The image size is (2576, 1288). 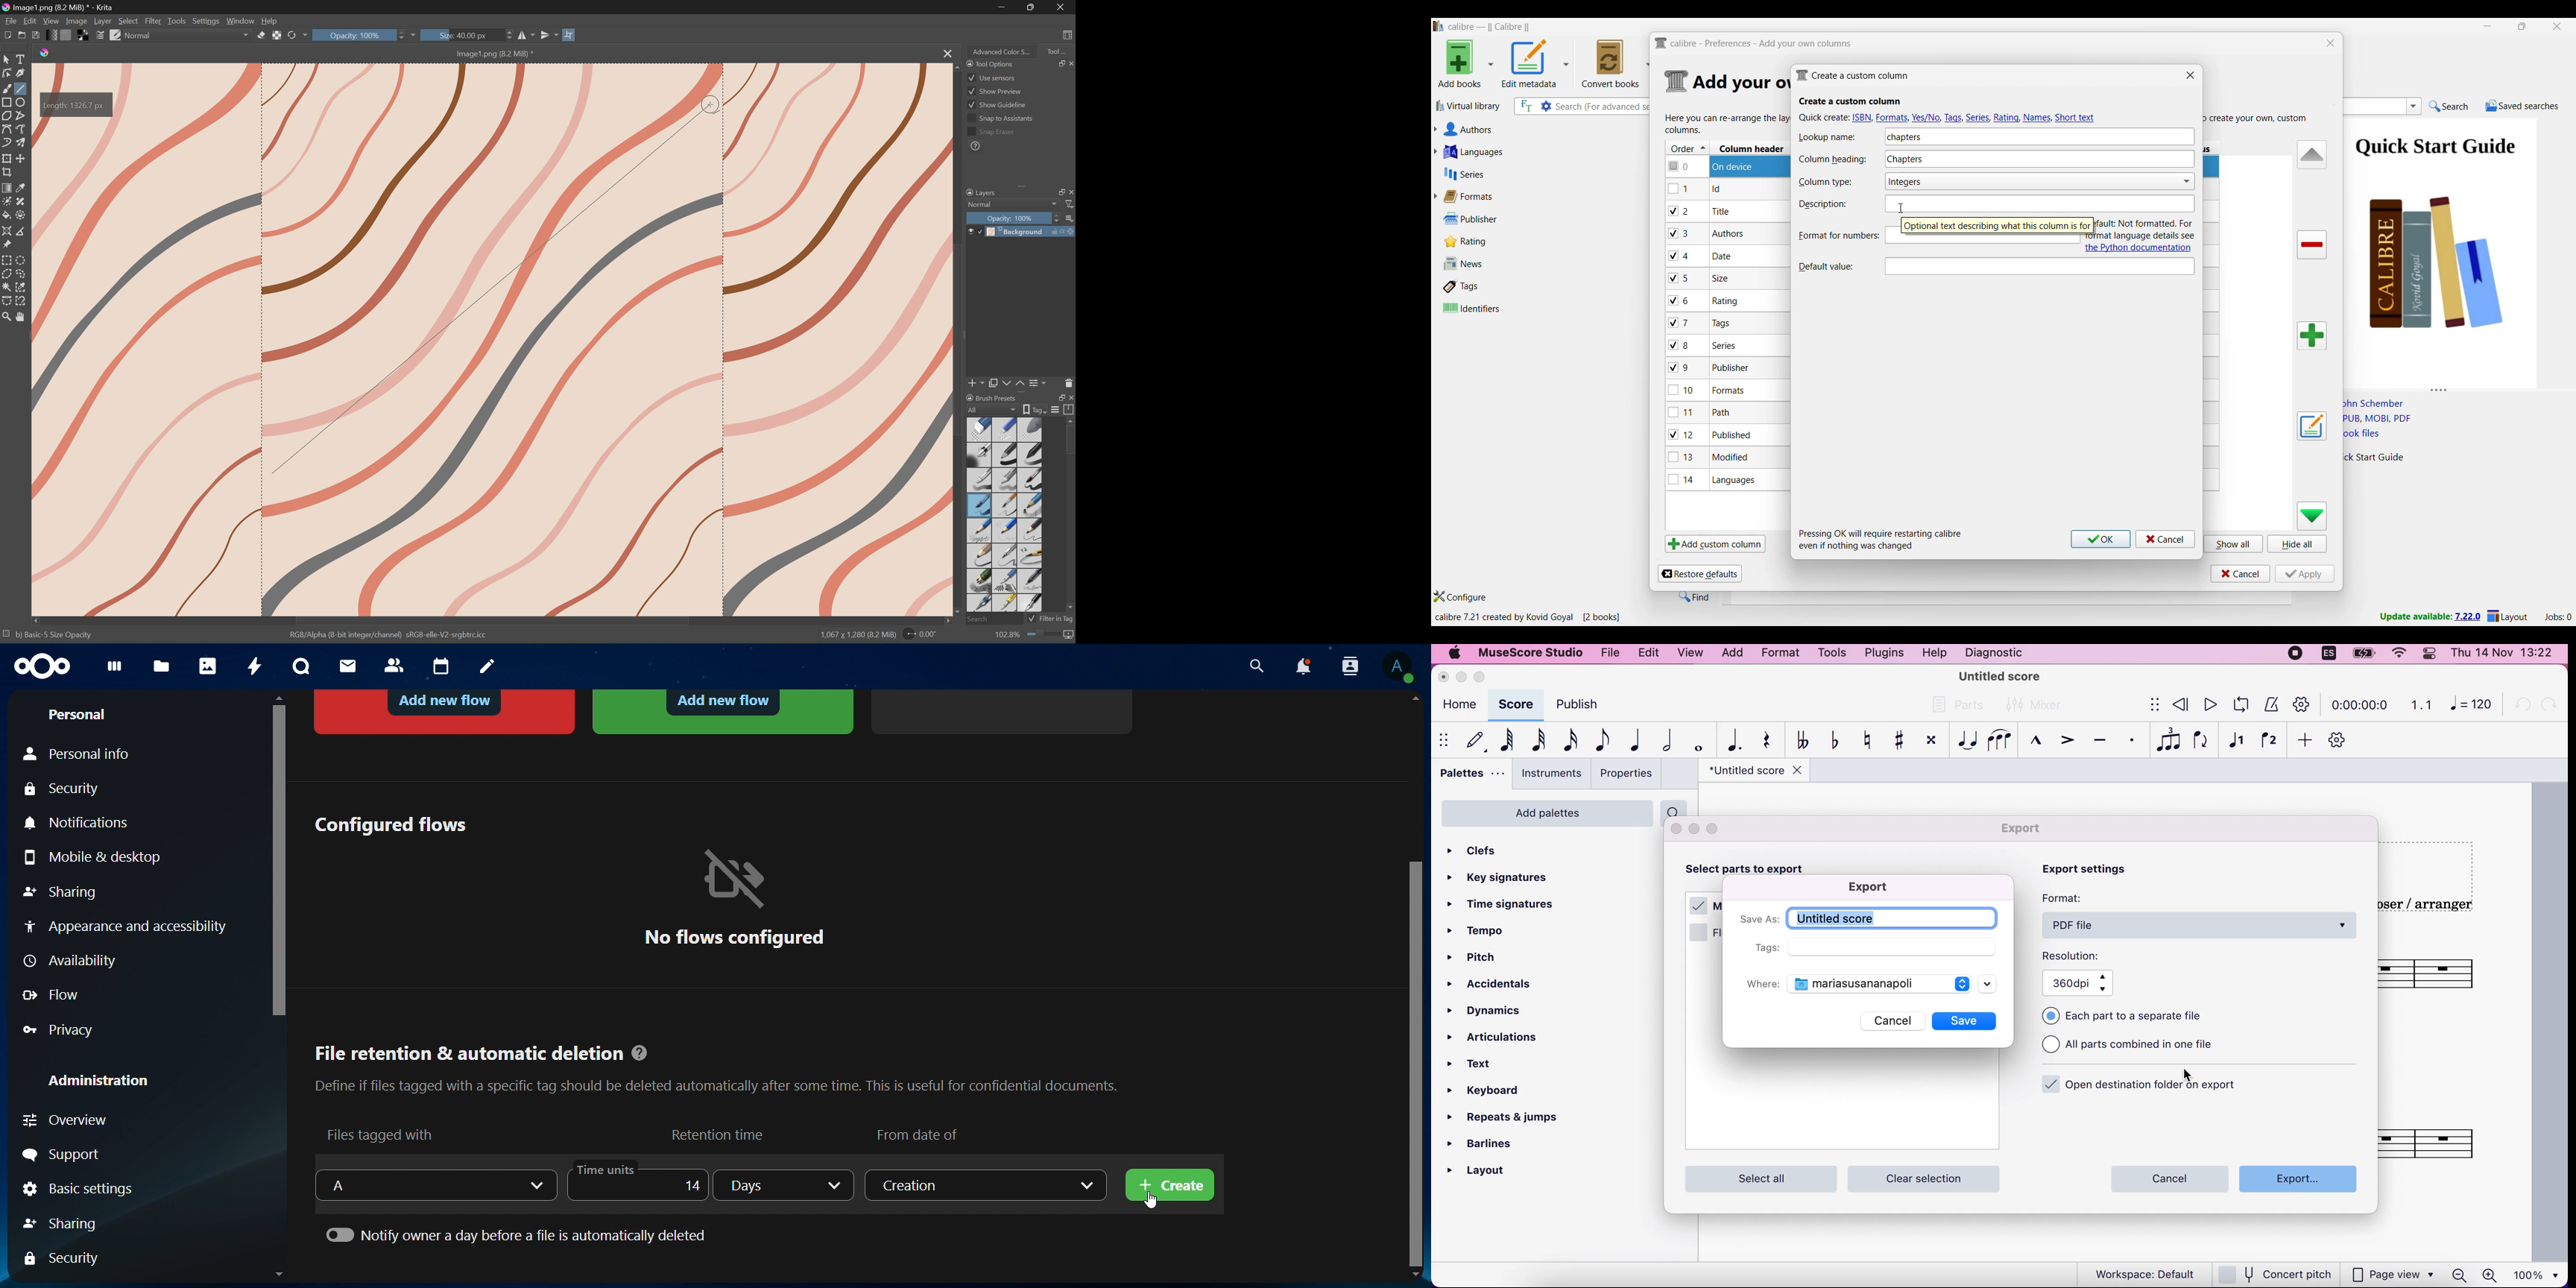 I want to click on add, so click(x=2302, y=739).